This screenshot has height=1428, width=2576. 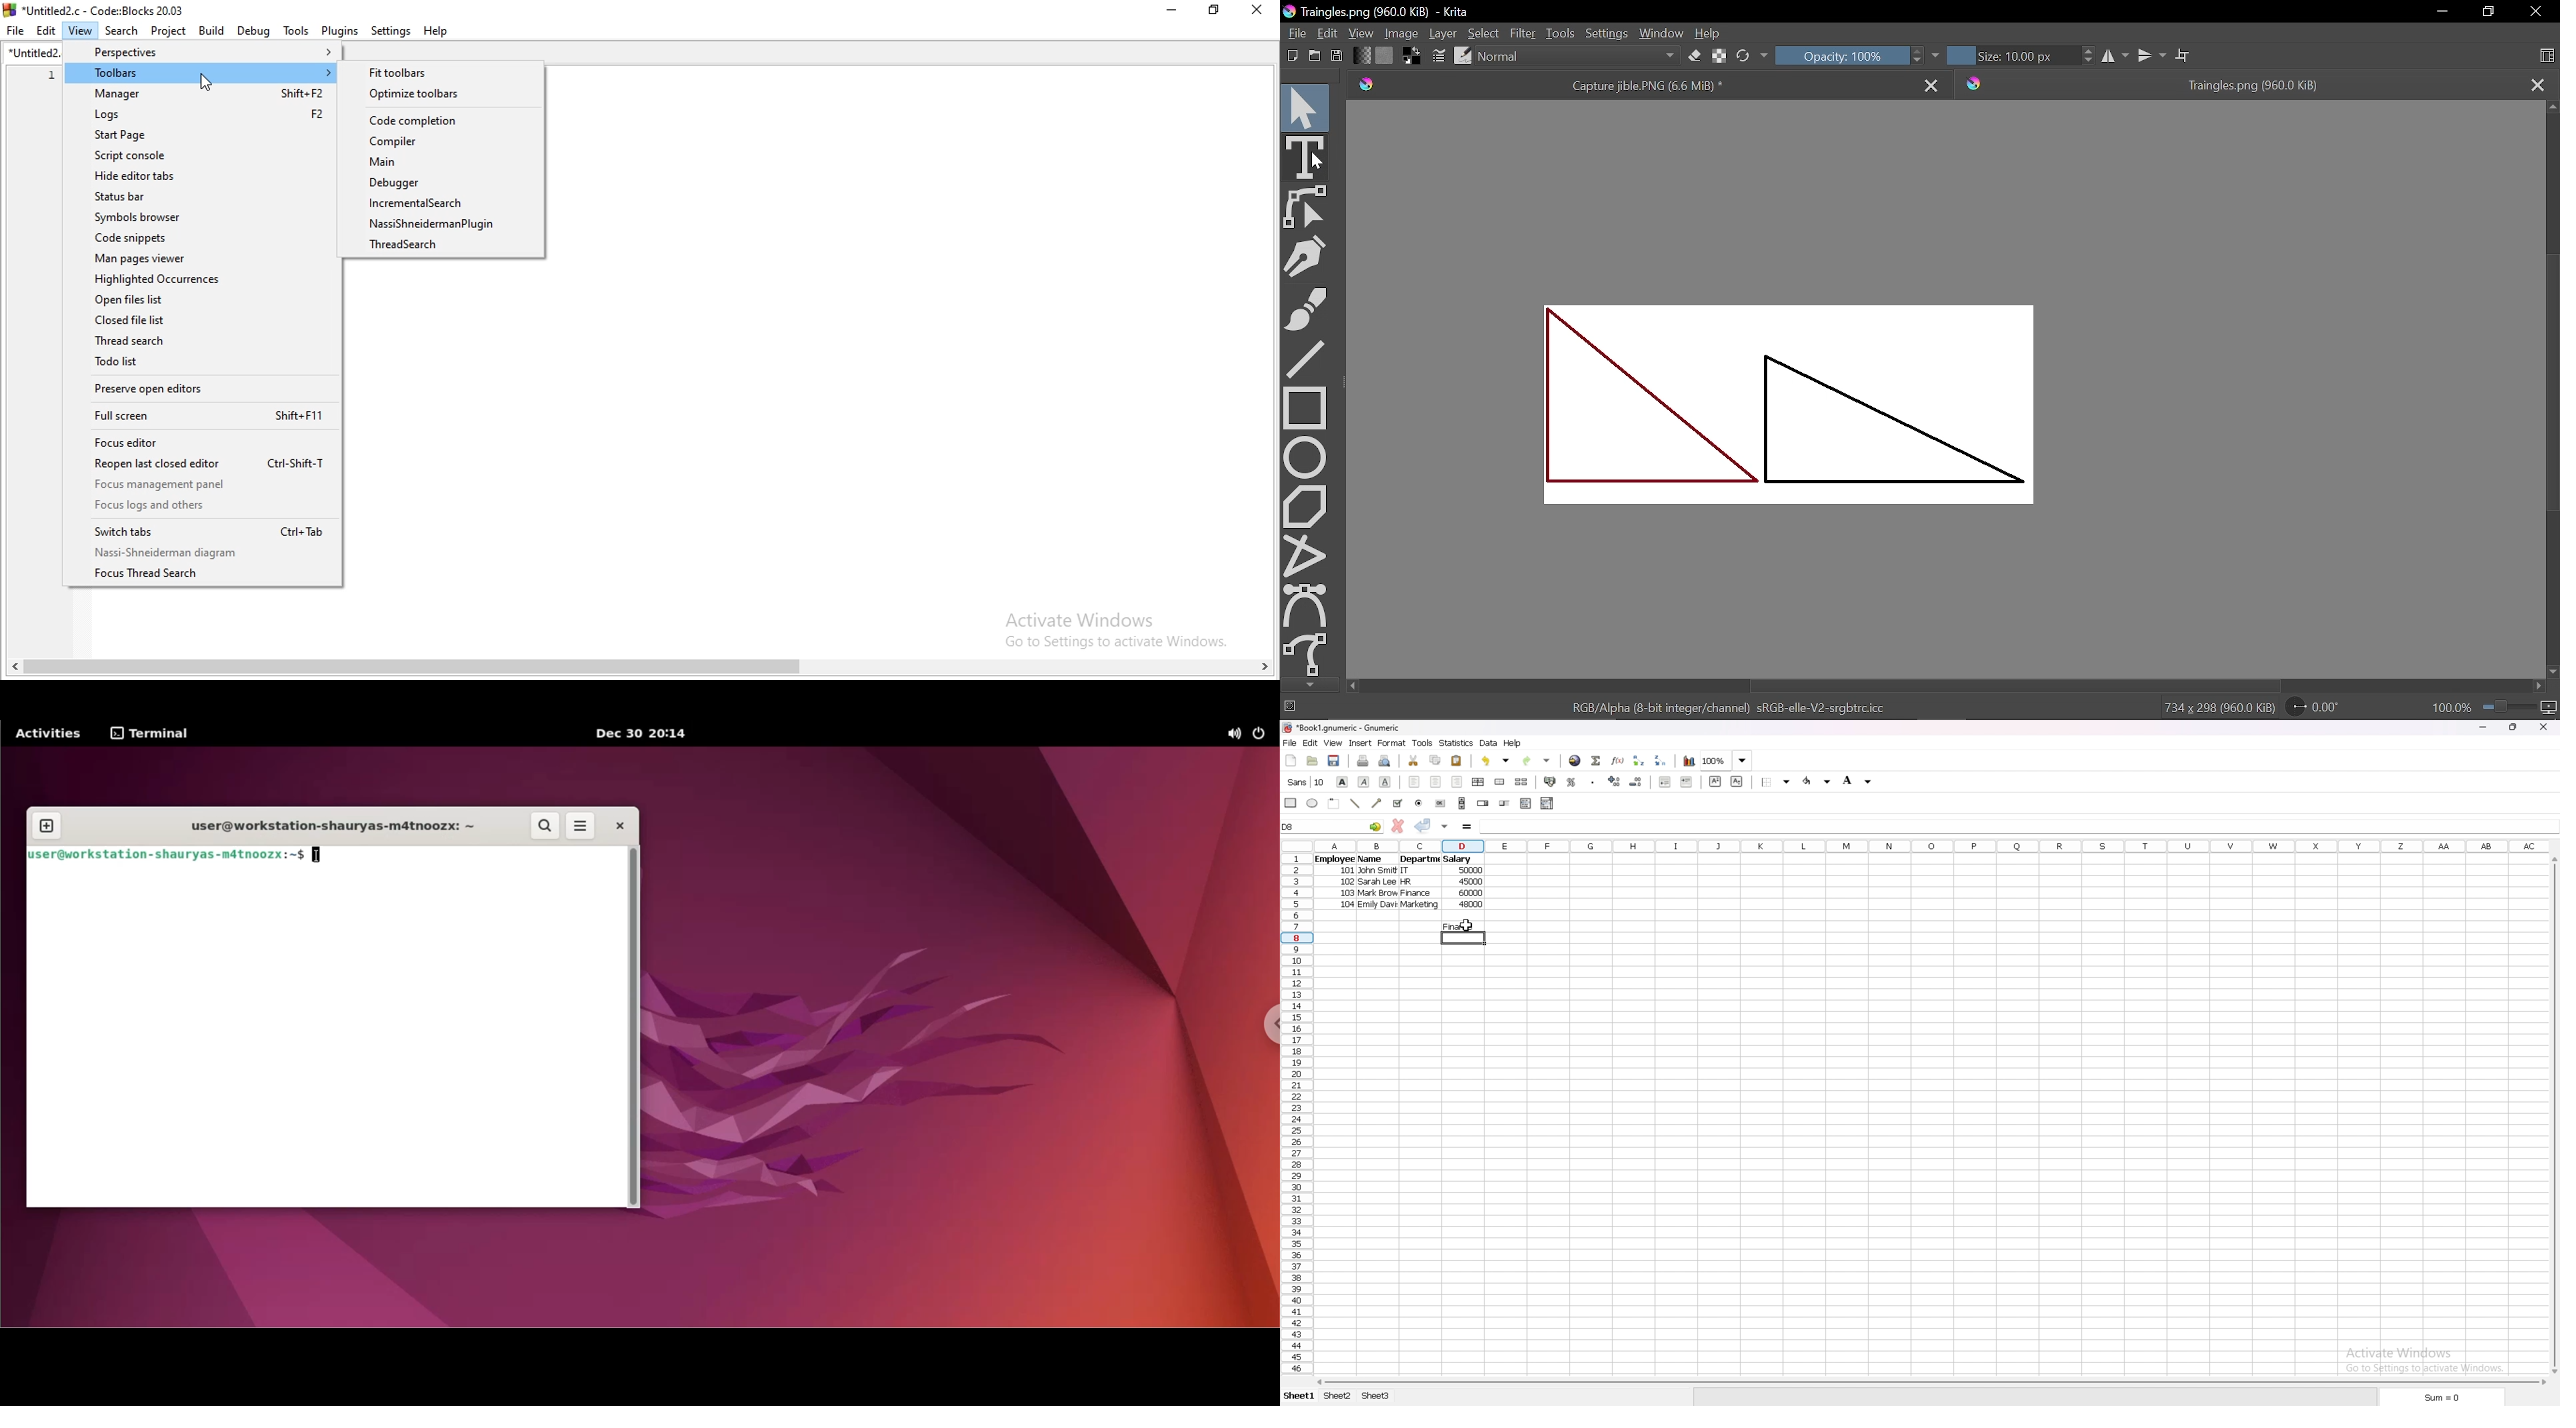 I want to click on Foreground color, so click(x=1413, y=57).